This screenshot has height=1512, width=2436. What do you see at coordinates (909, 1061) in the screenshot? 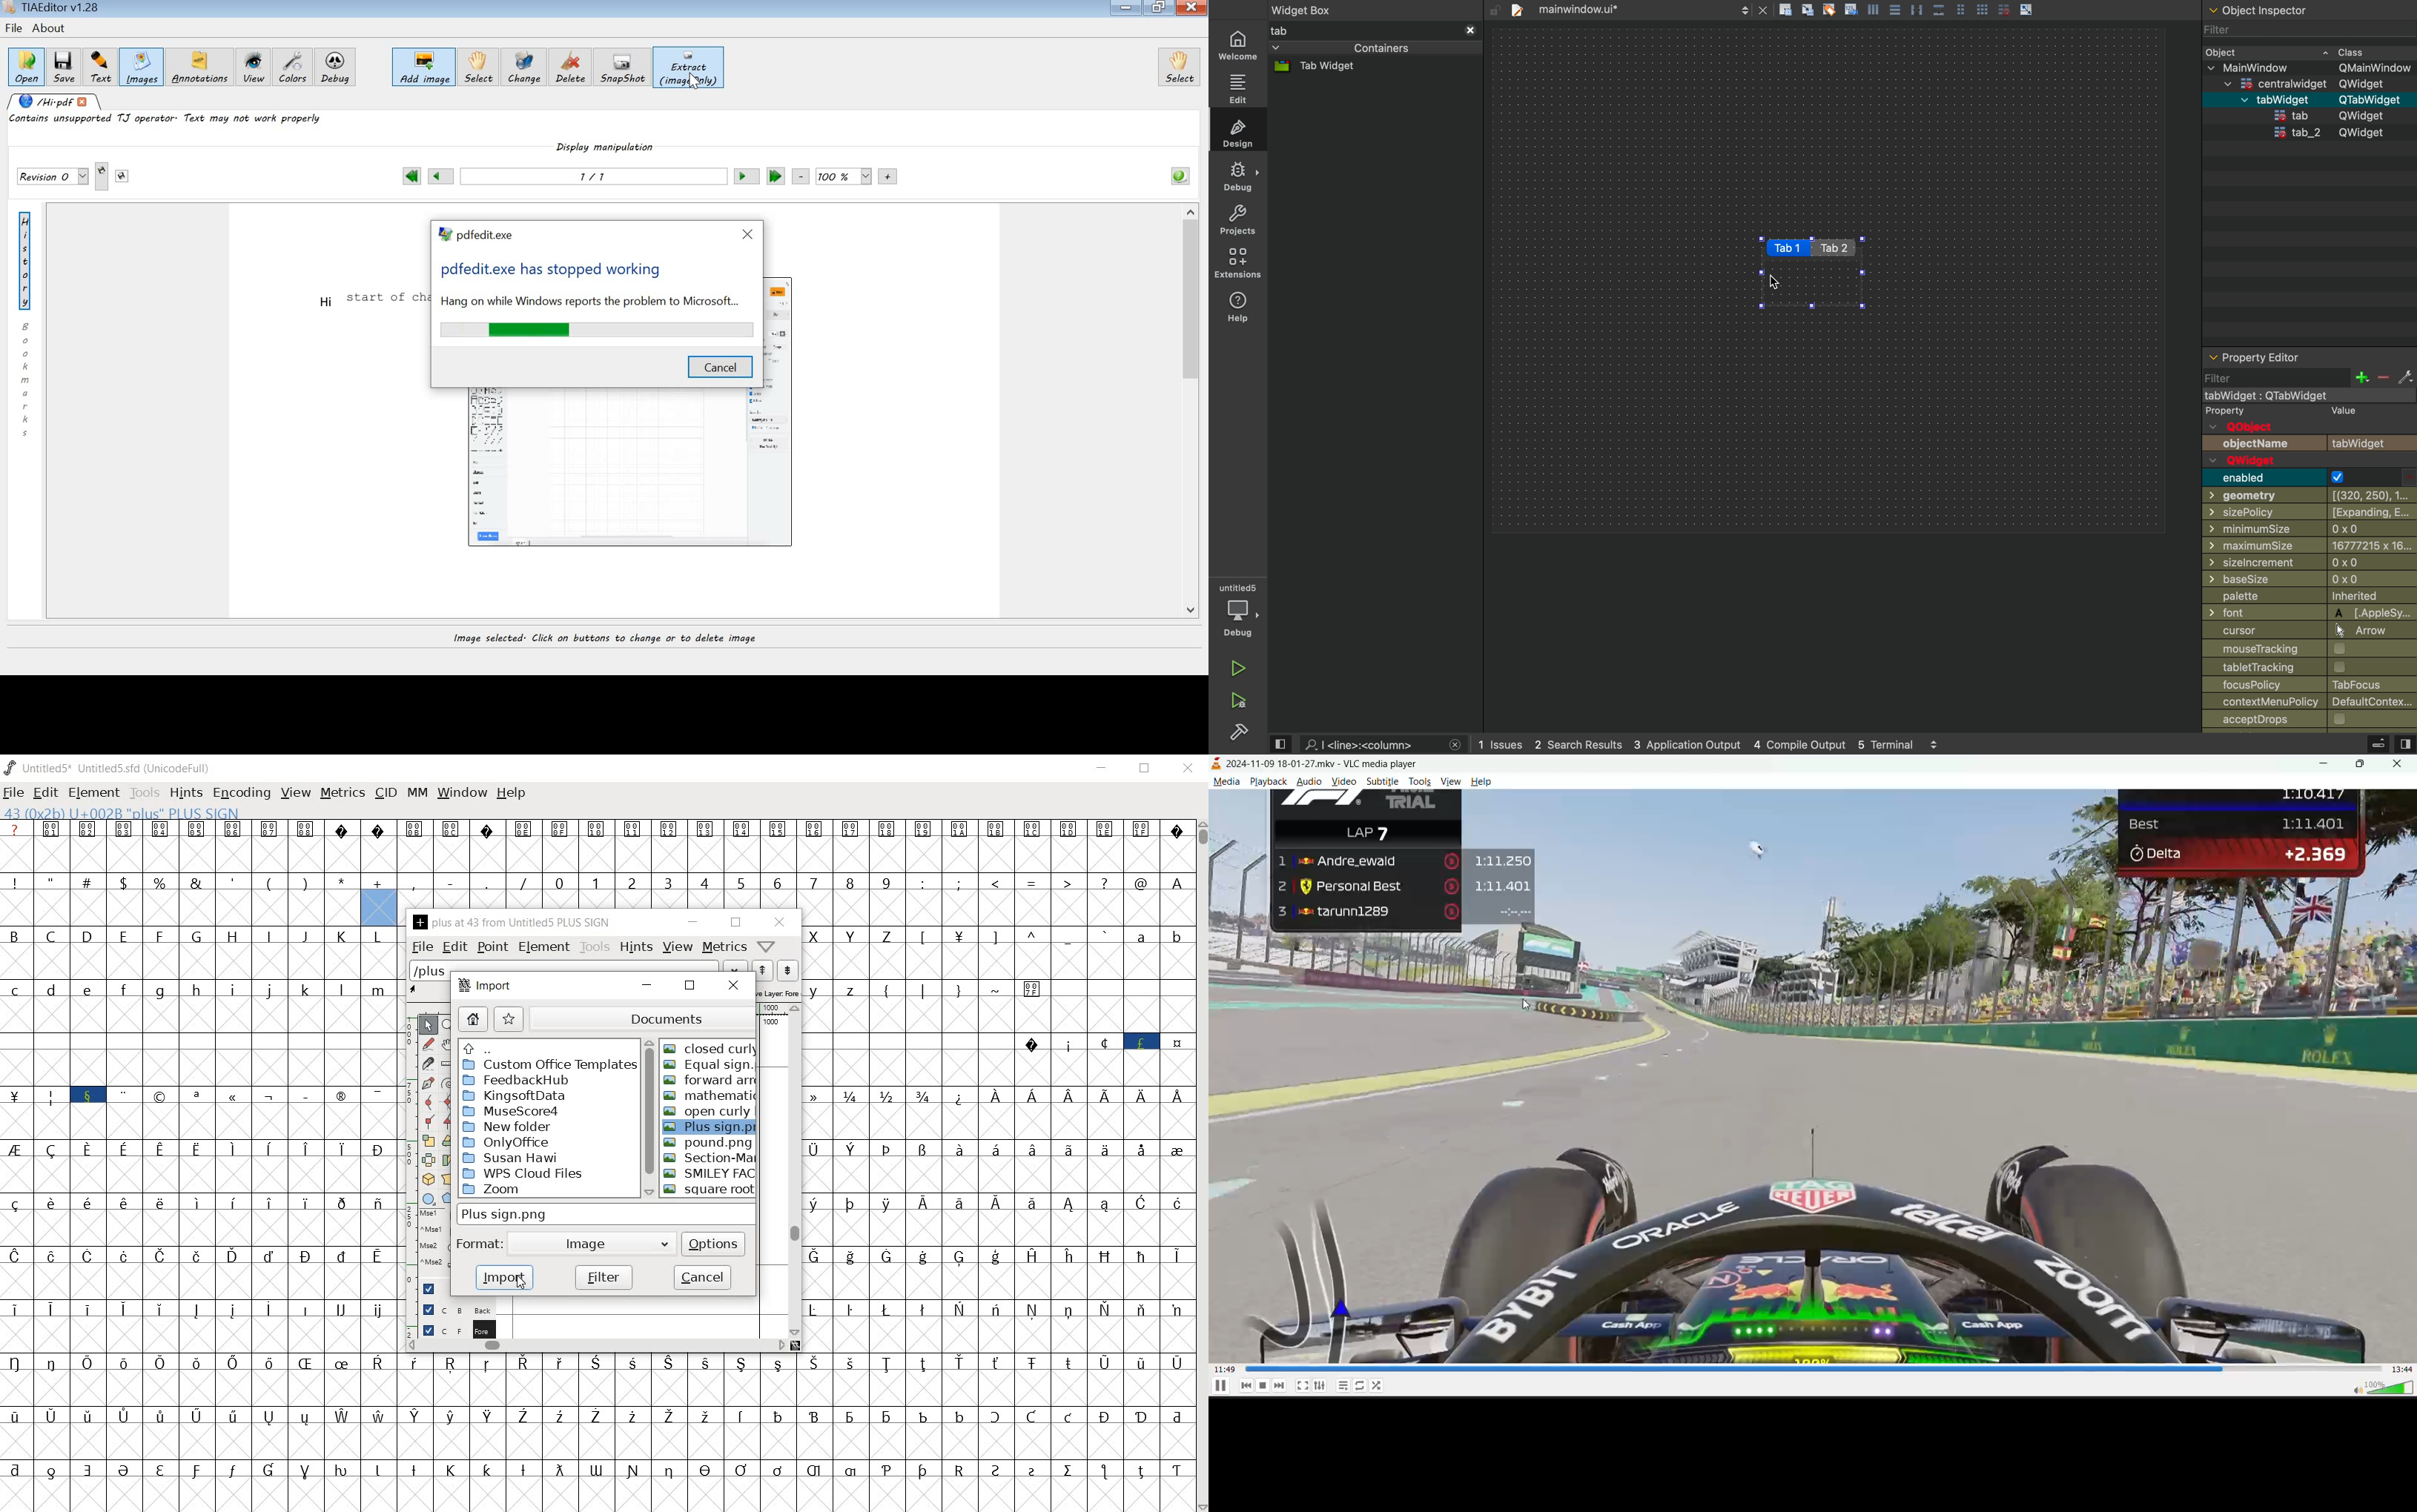
I see `` at bounding box center [909, 1061].